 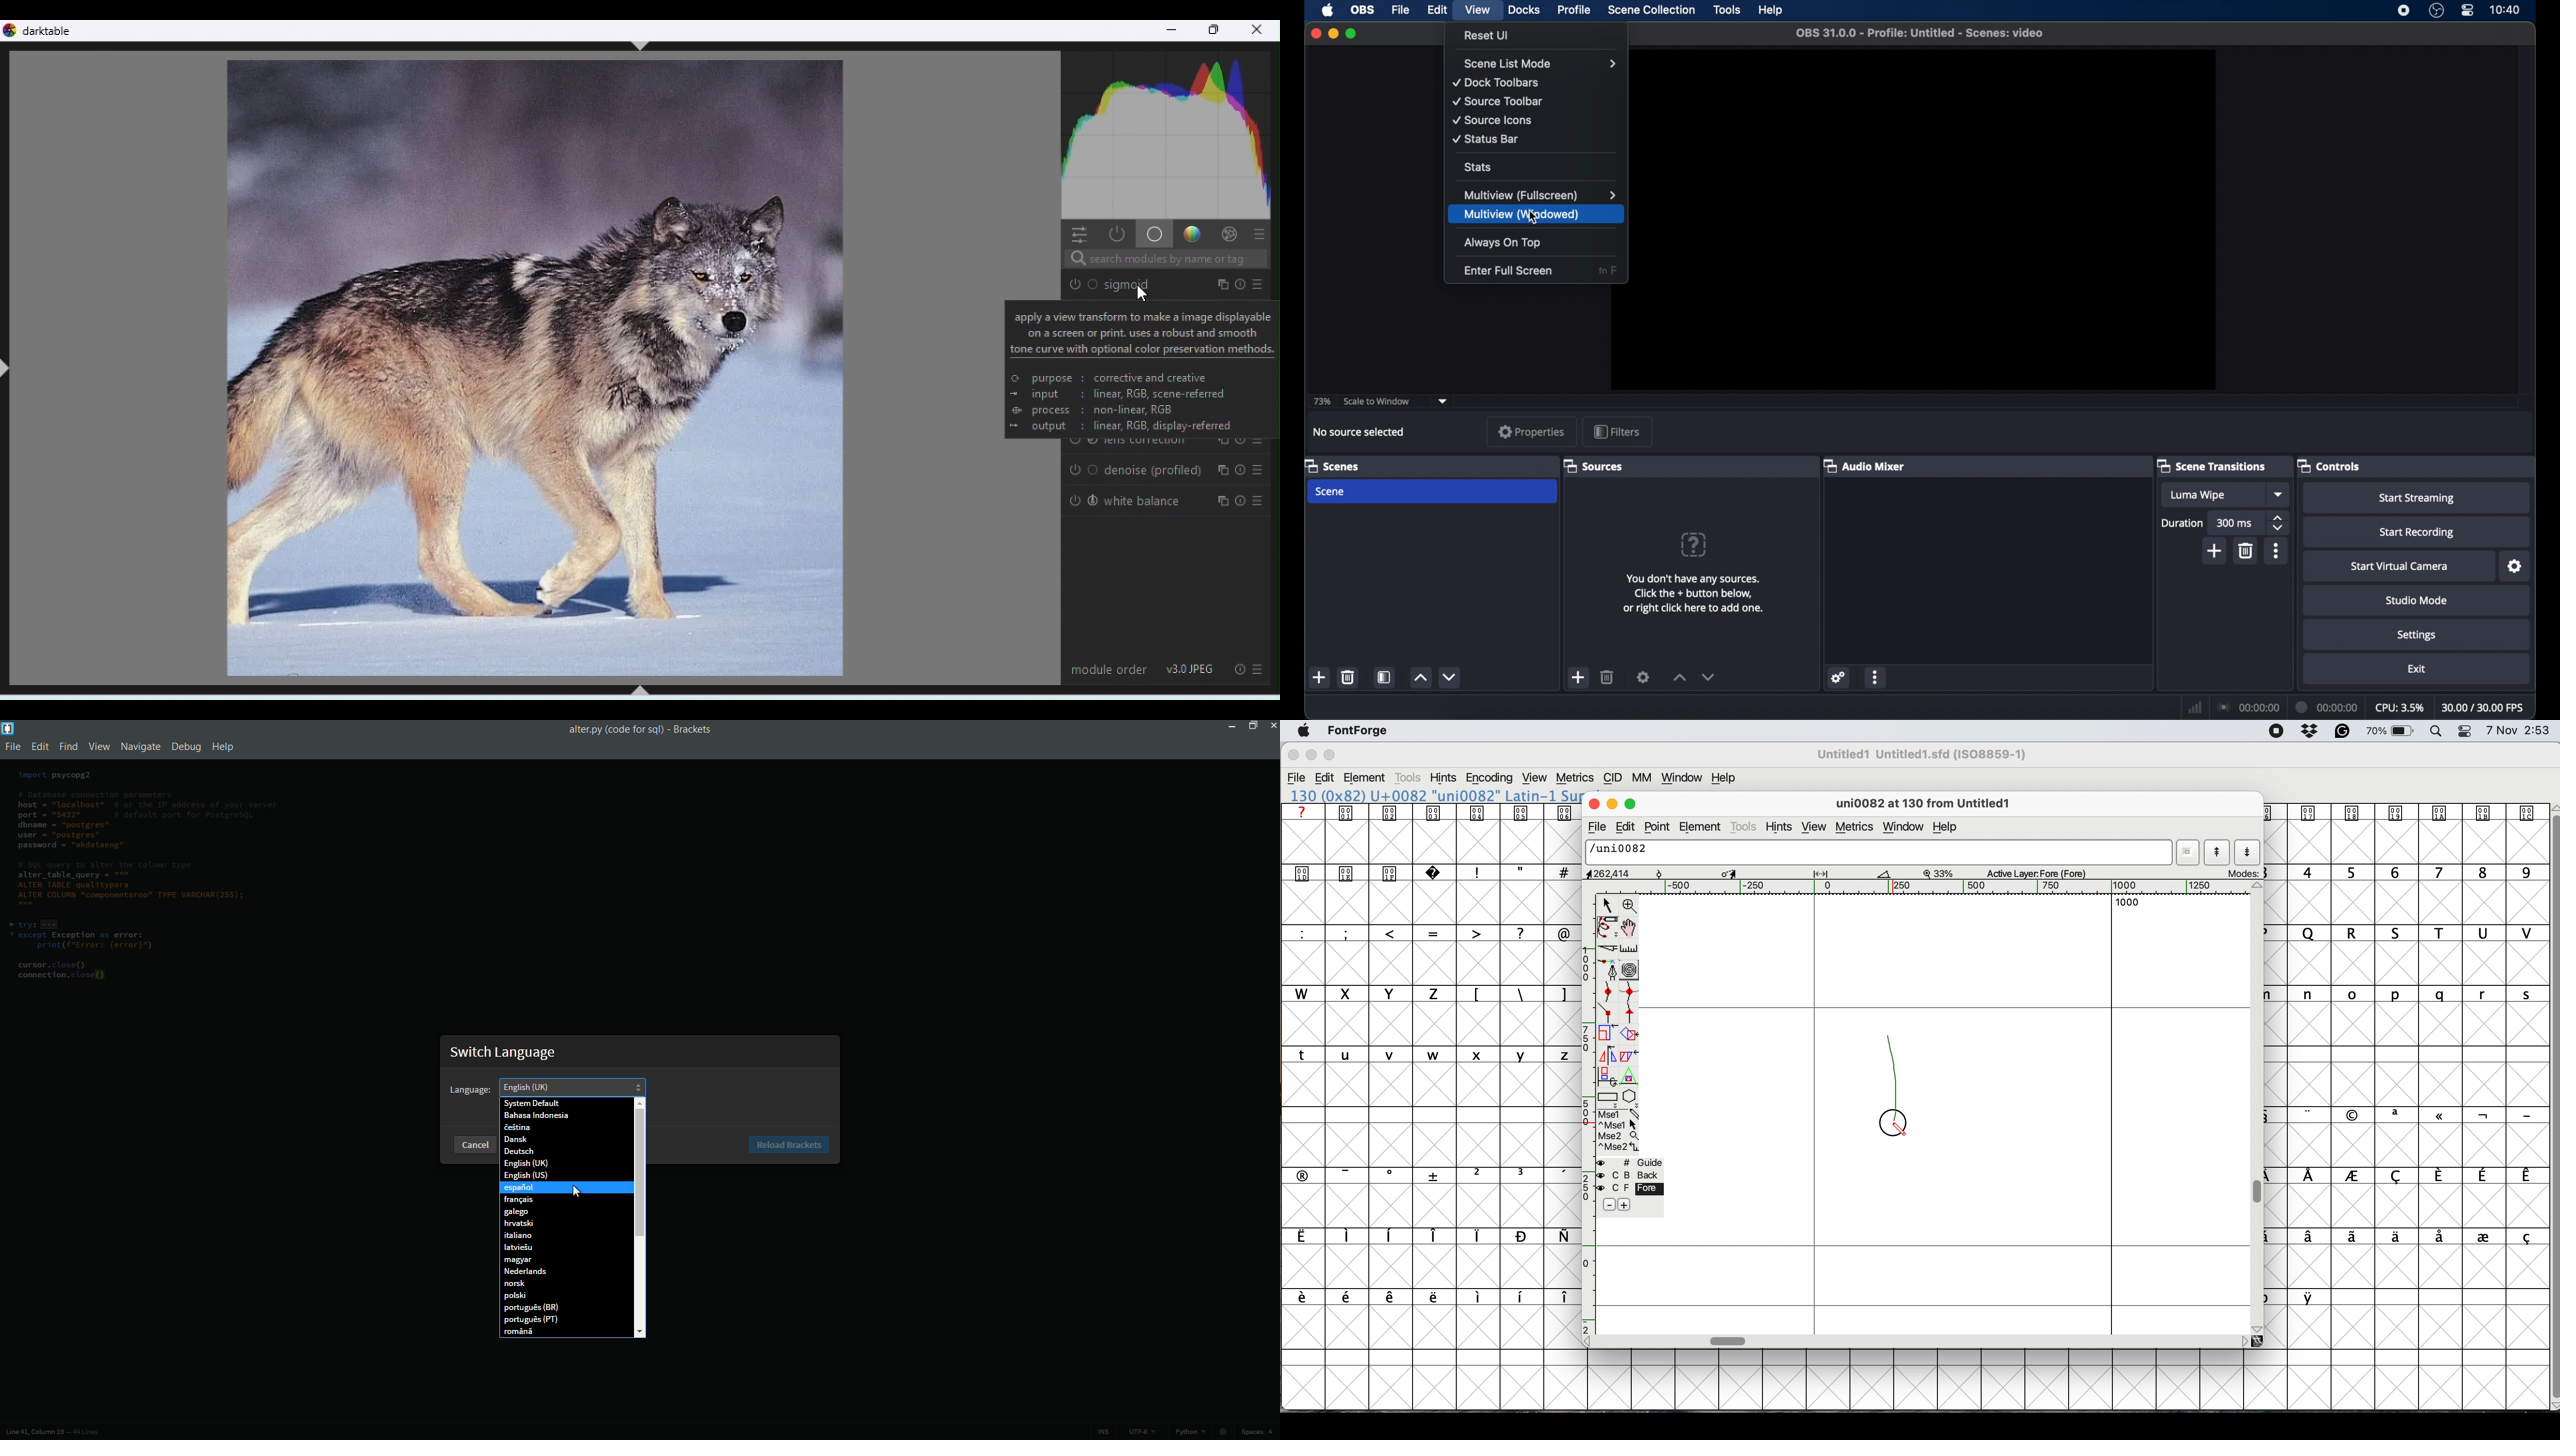 What do you see at coordinates (1617, 431) in the screenshot?
I see `filters` at bounding box center [1617, 431].